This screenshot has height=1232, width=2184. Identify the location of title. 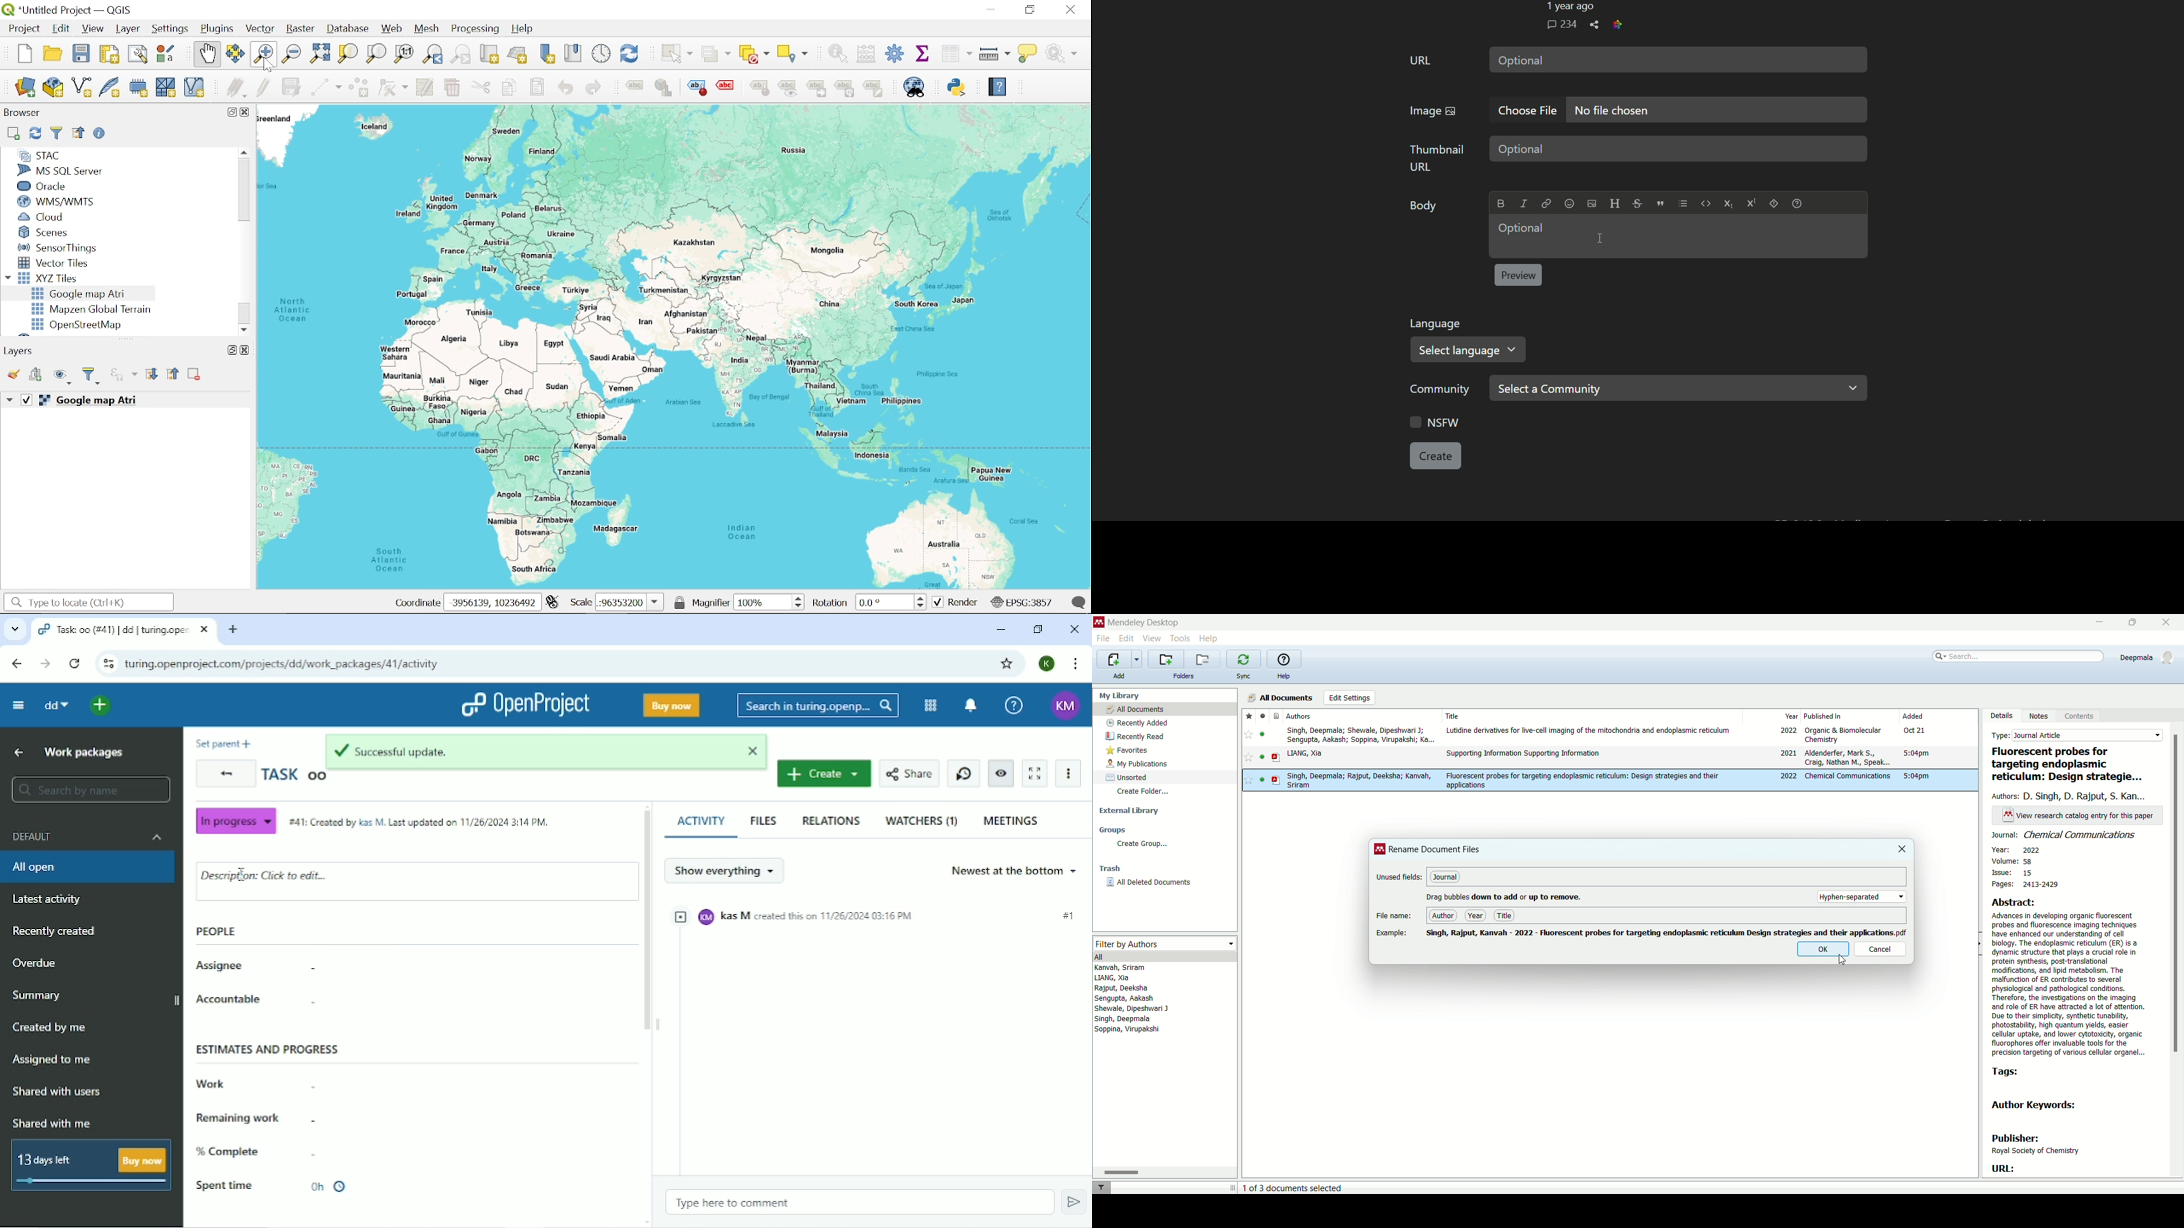
(1589, 714).